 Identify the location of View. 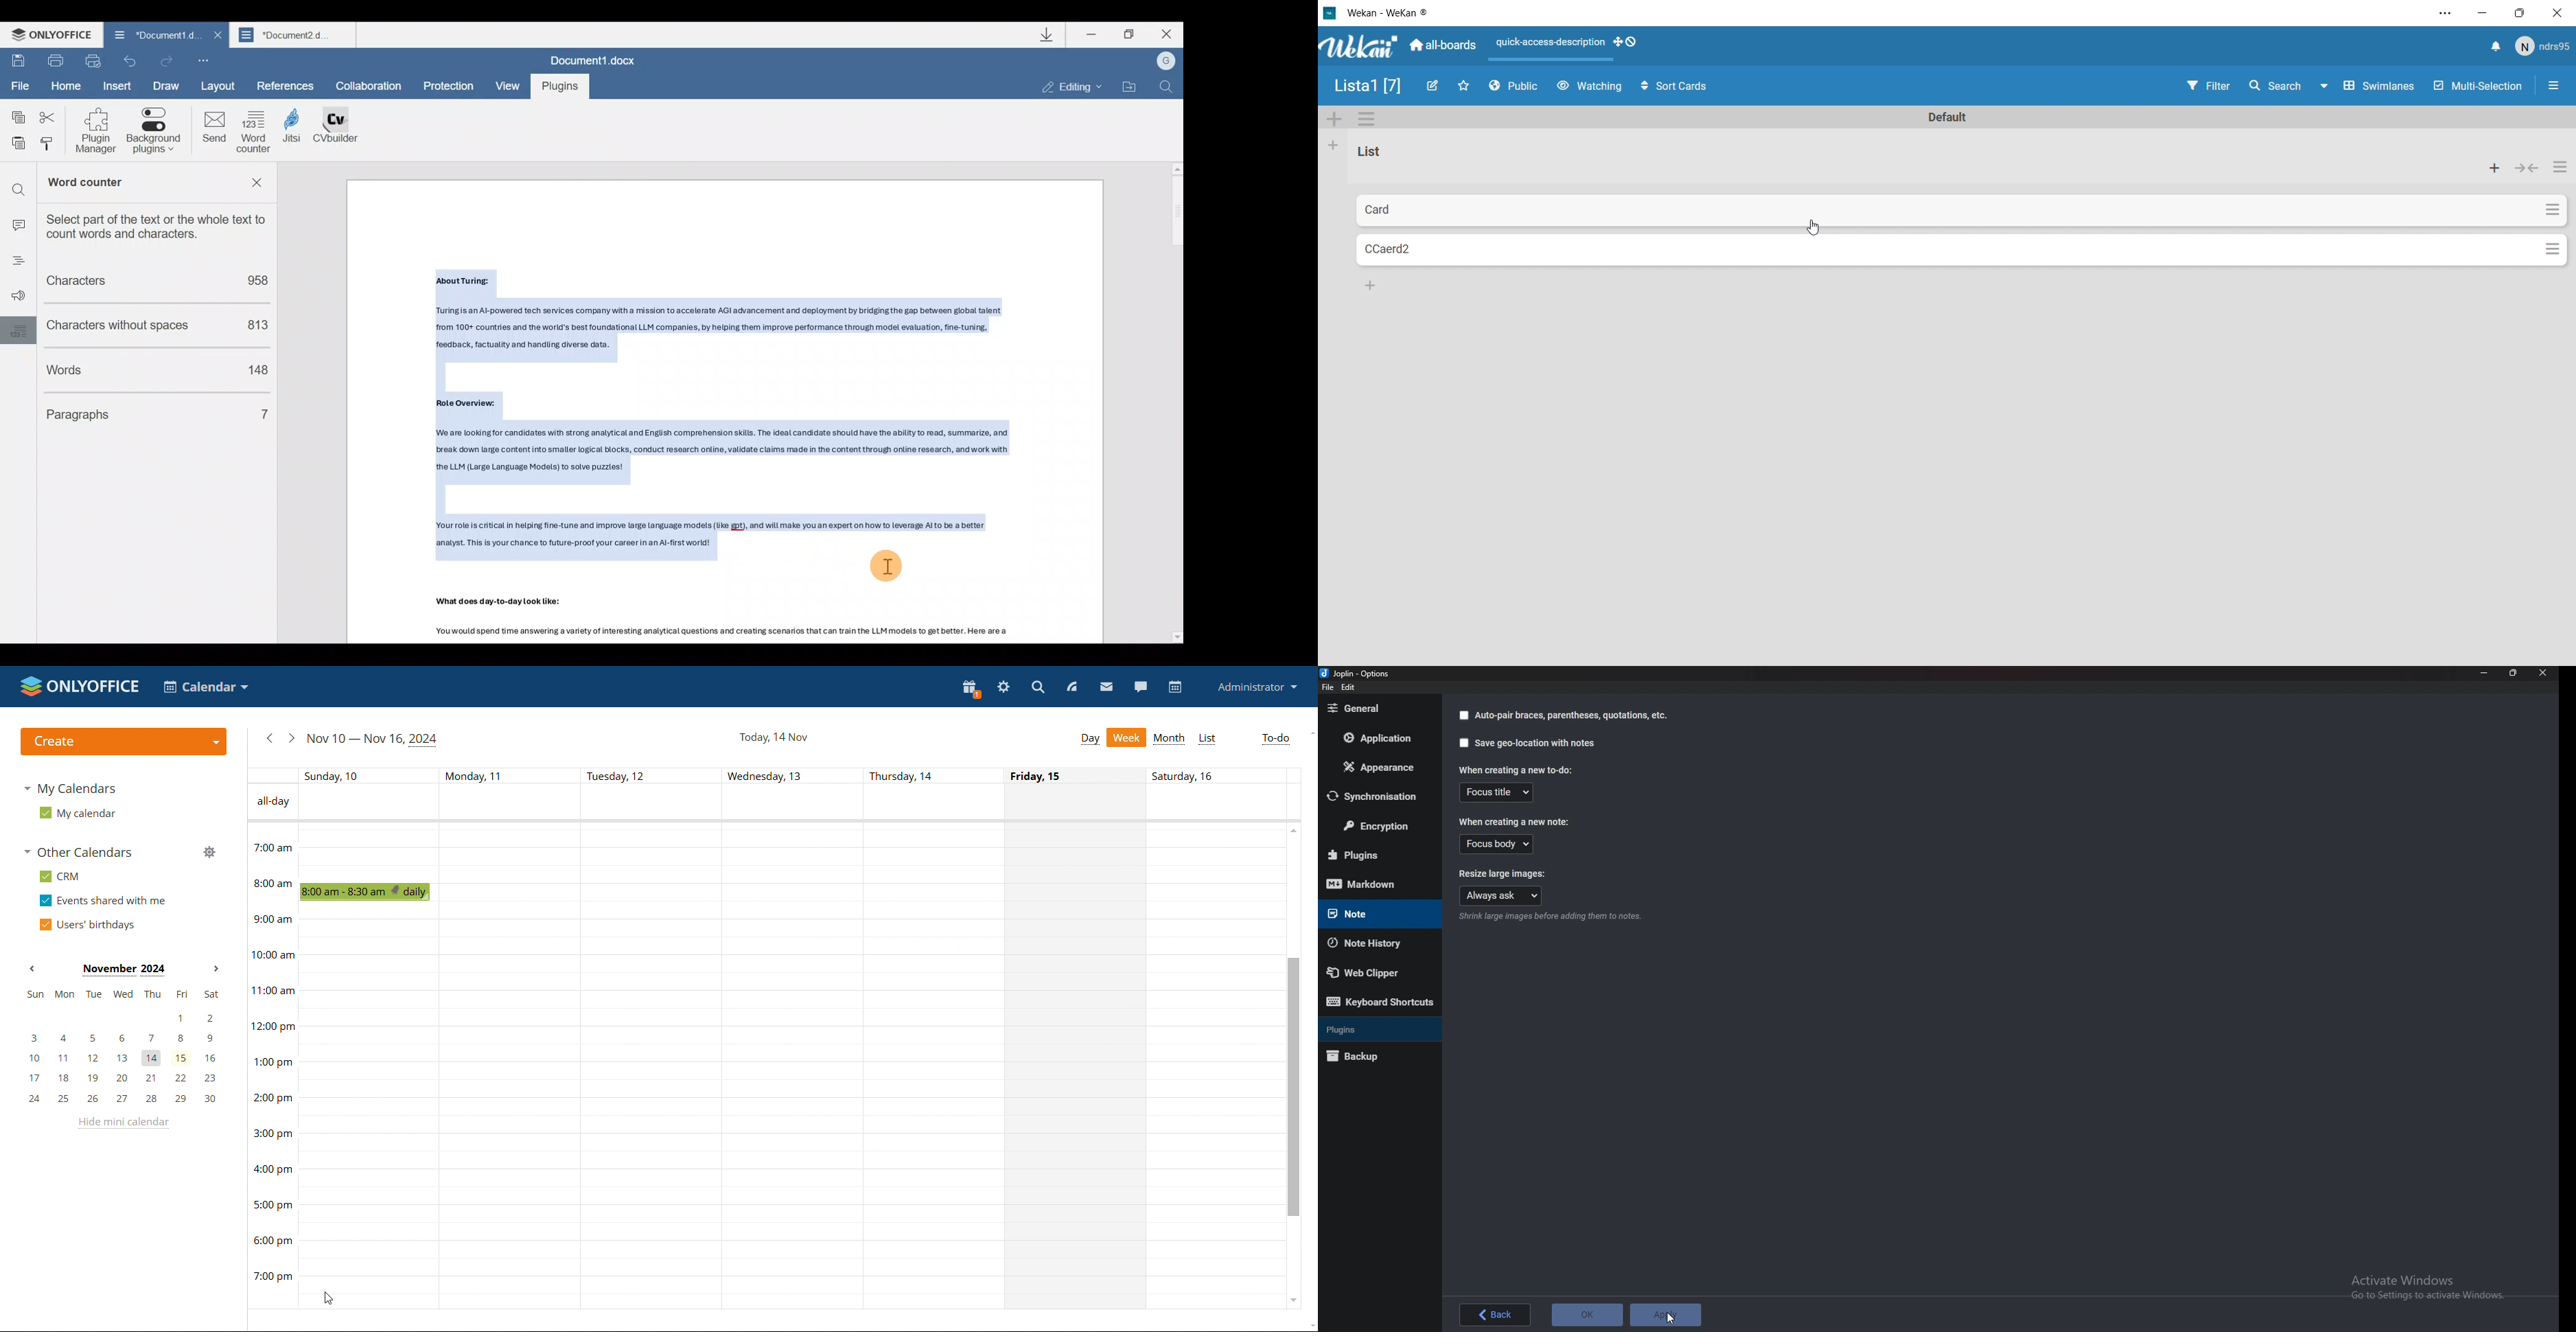
(507, 86).